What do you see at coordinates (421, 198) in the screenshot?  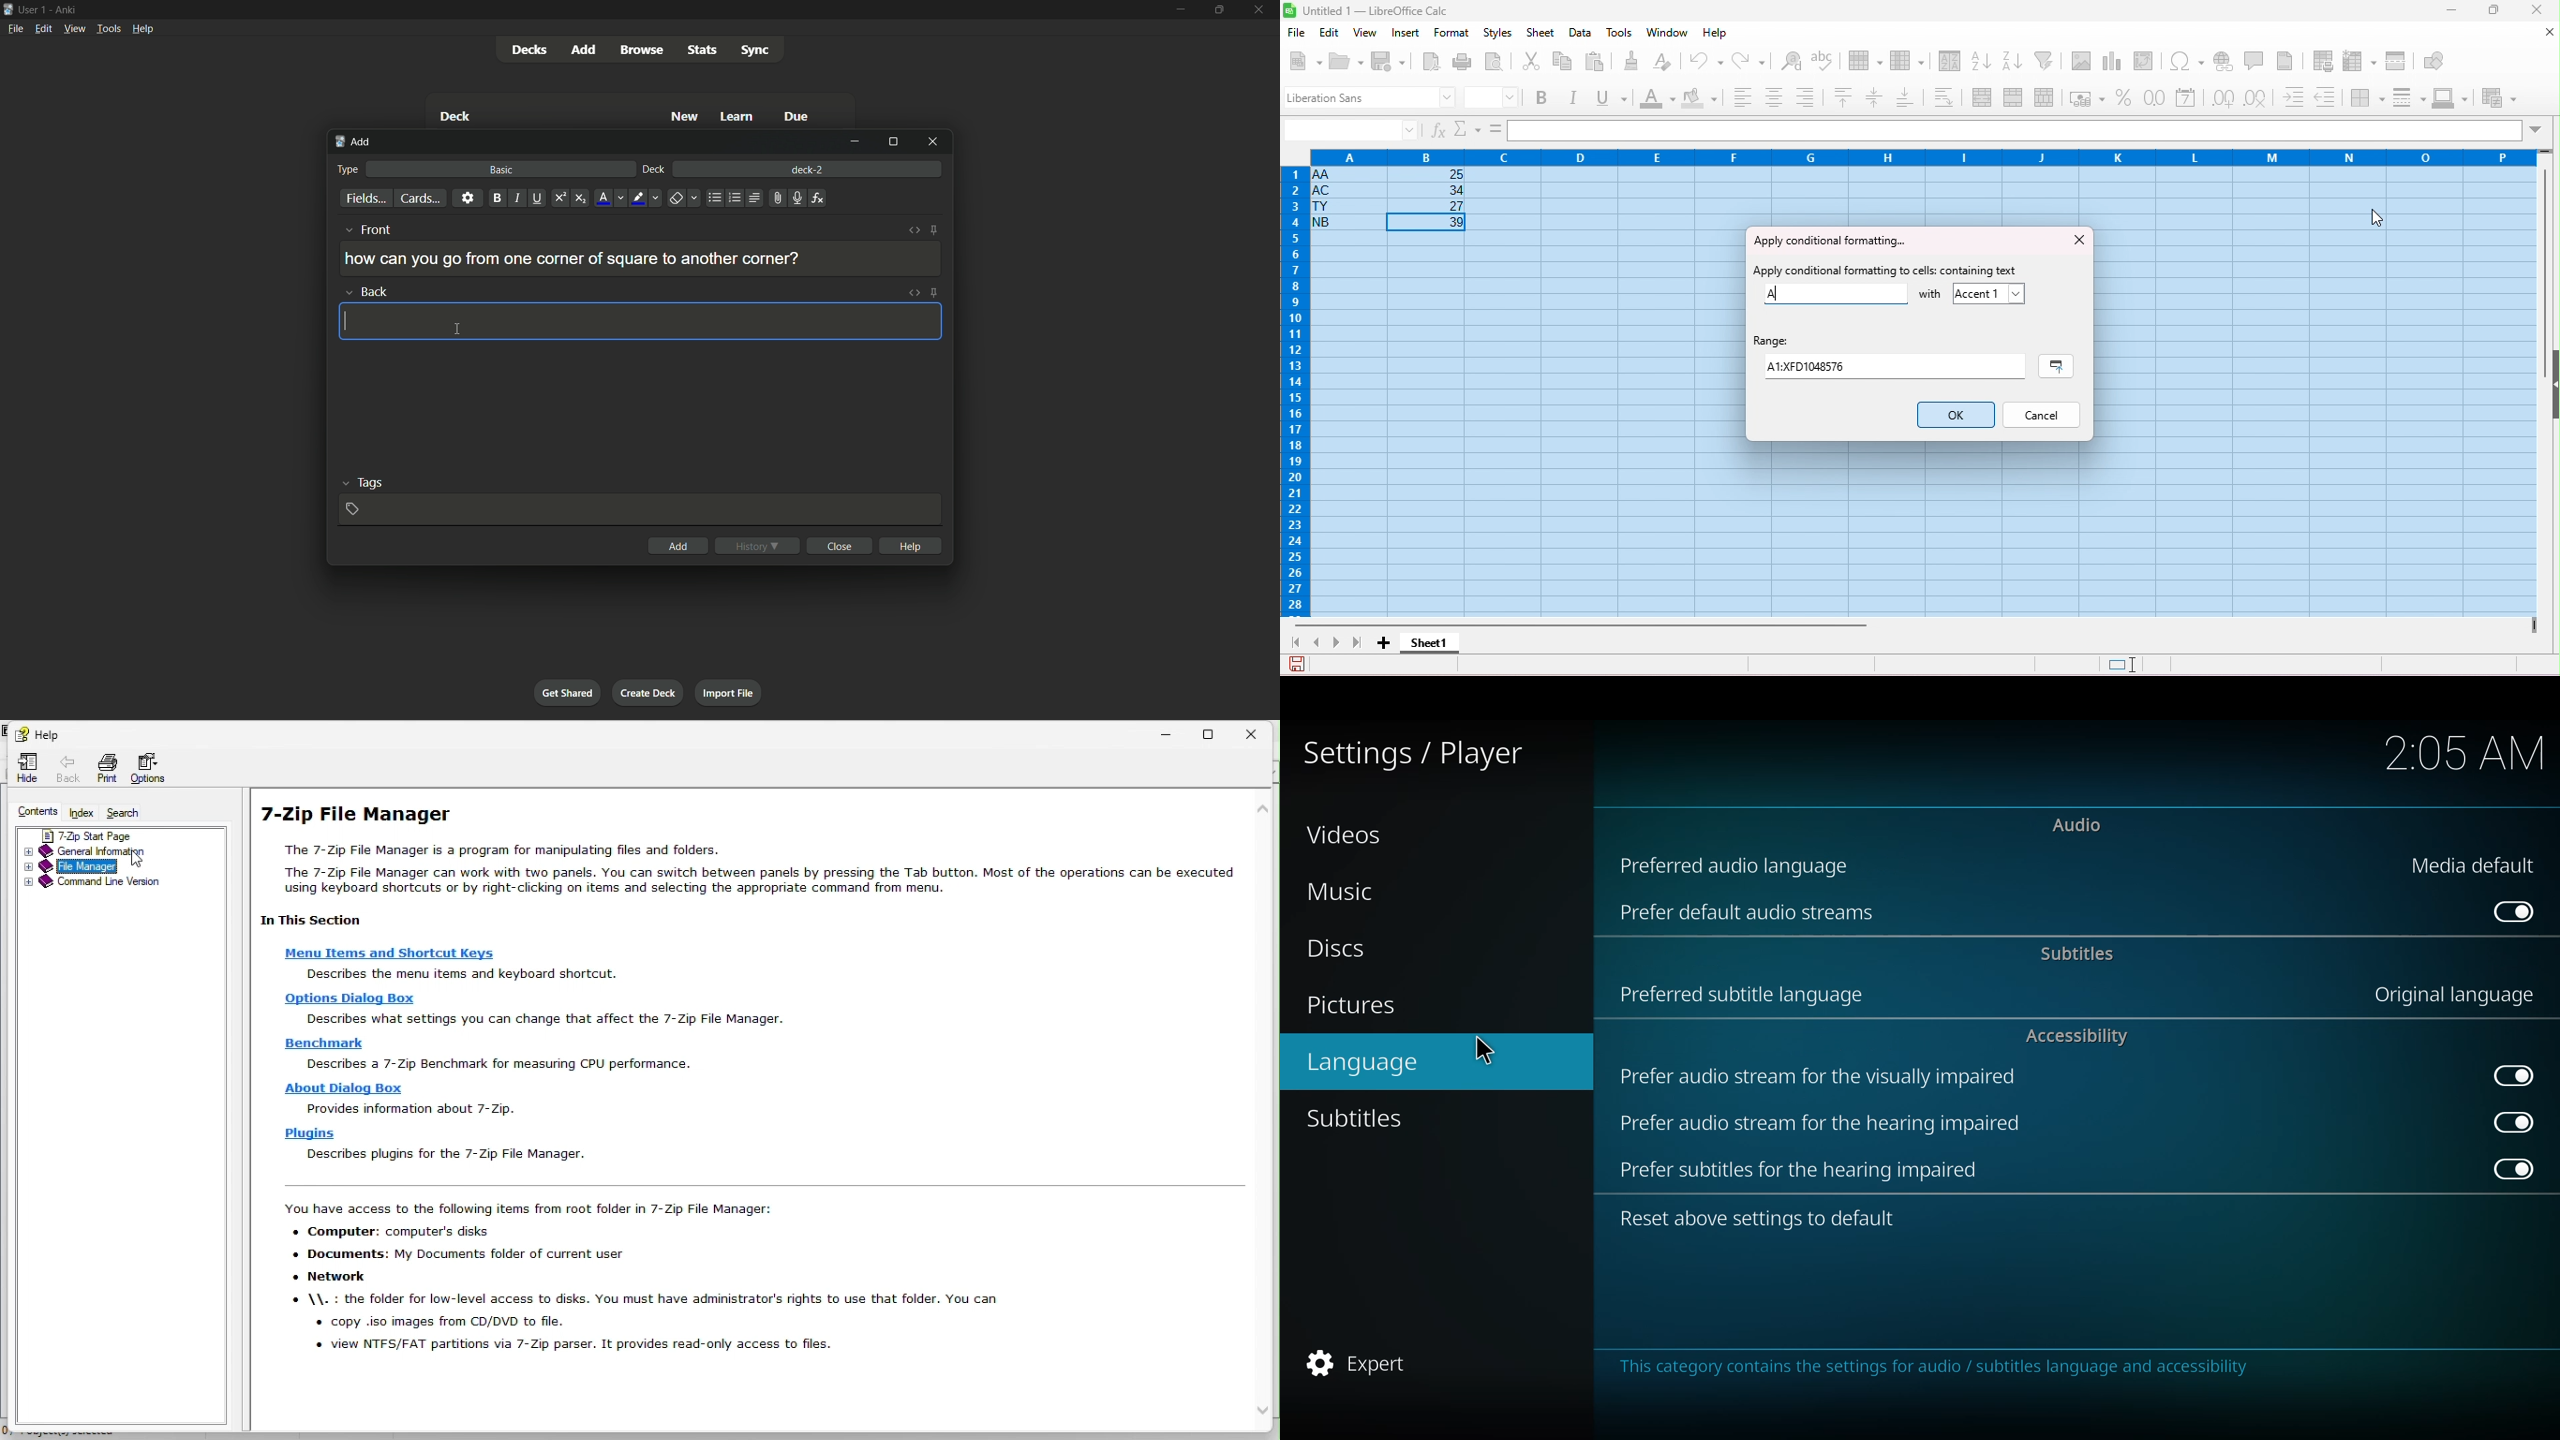 I see `cards` at bounding box center [421, 198].